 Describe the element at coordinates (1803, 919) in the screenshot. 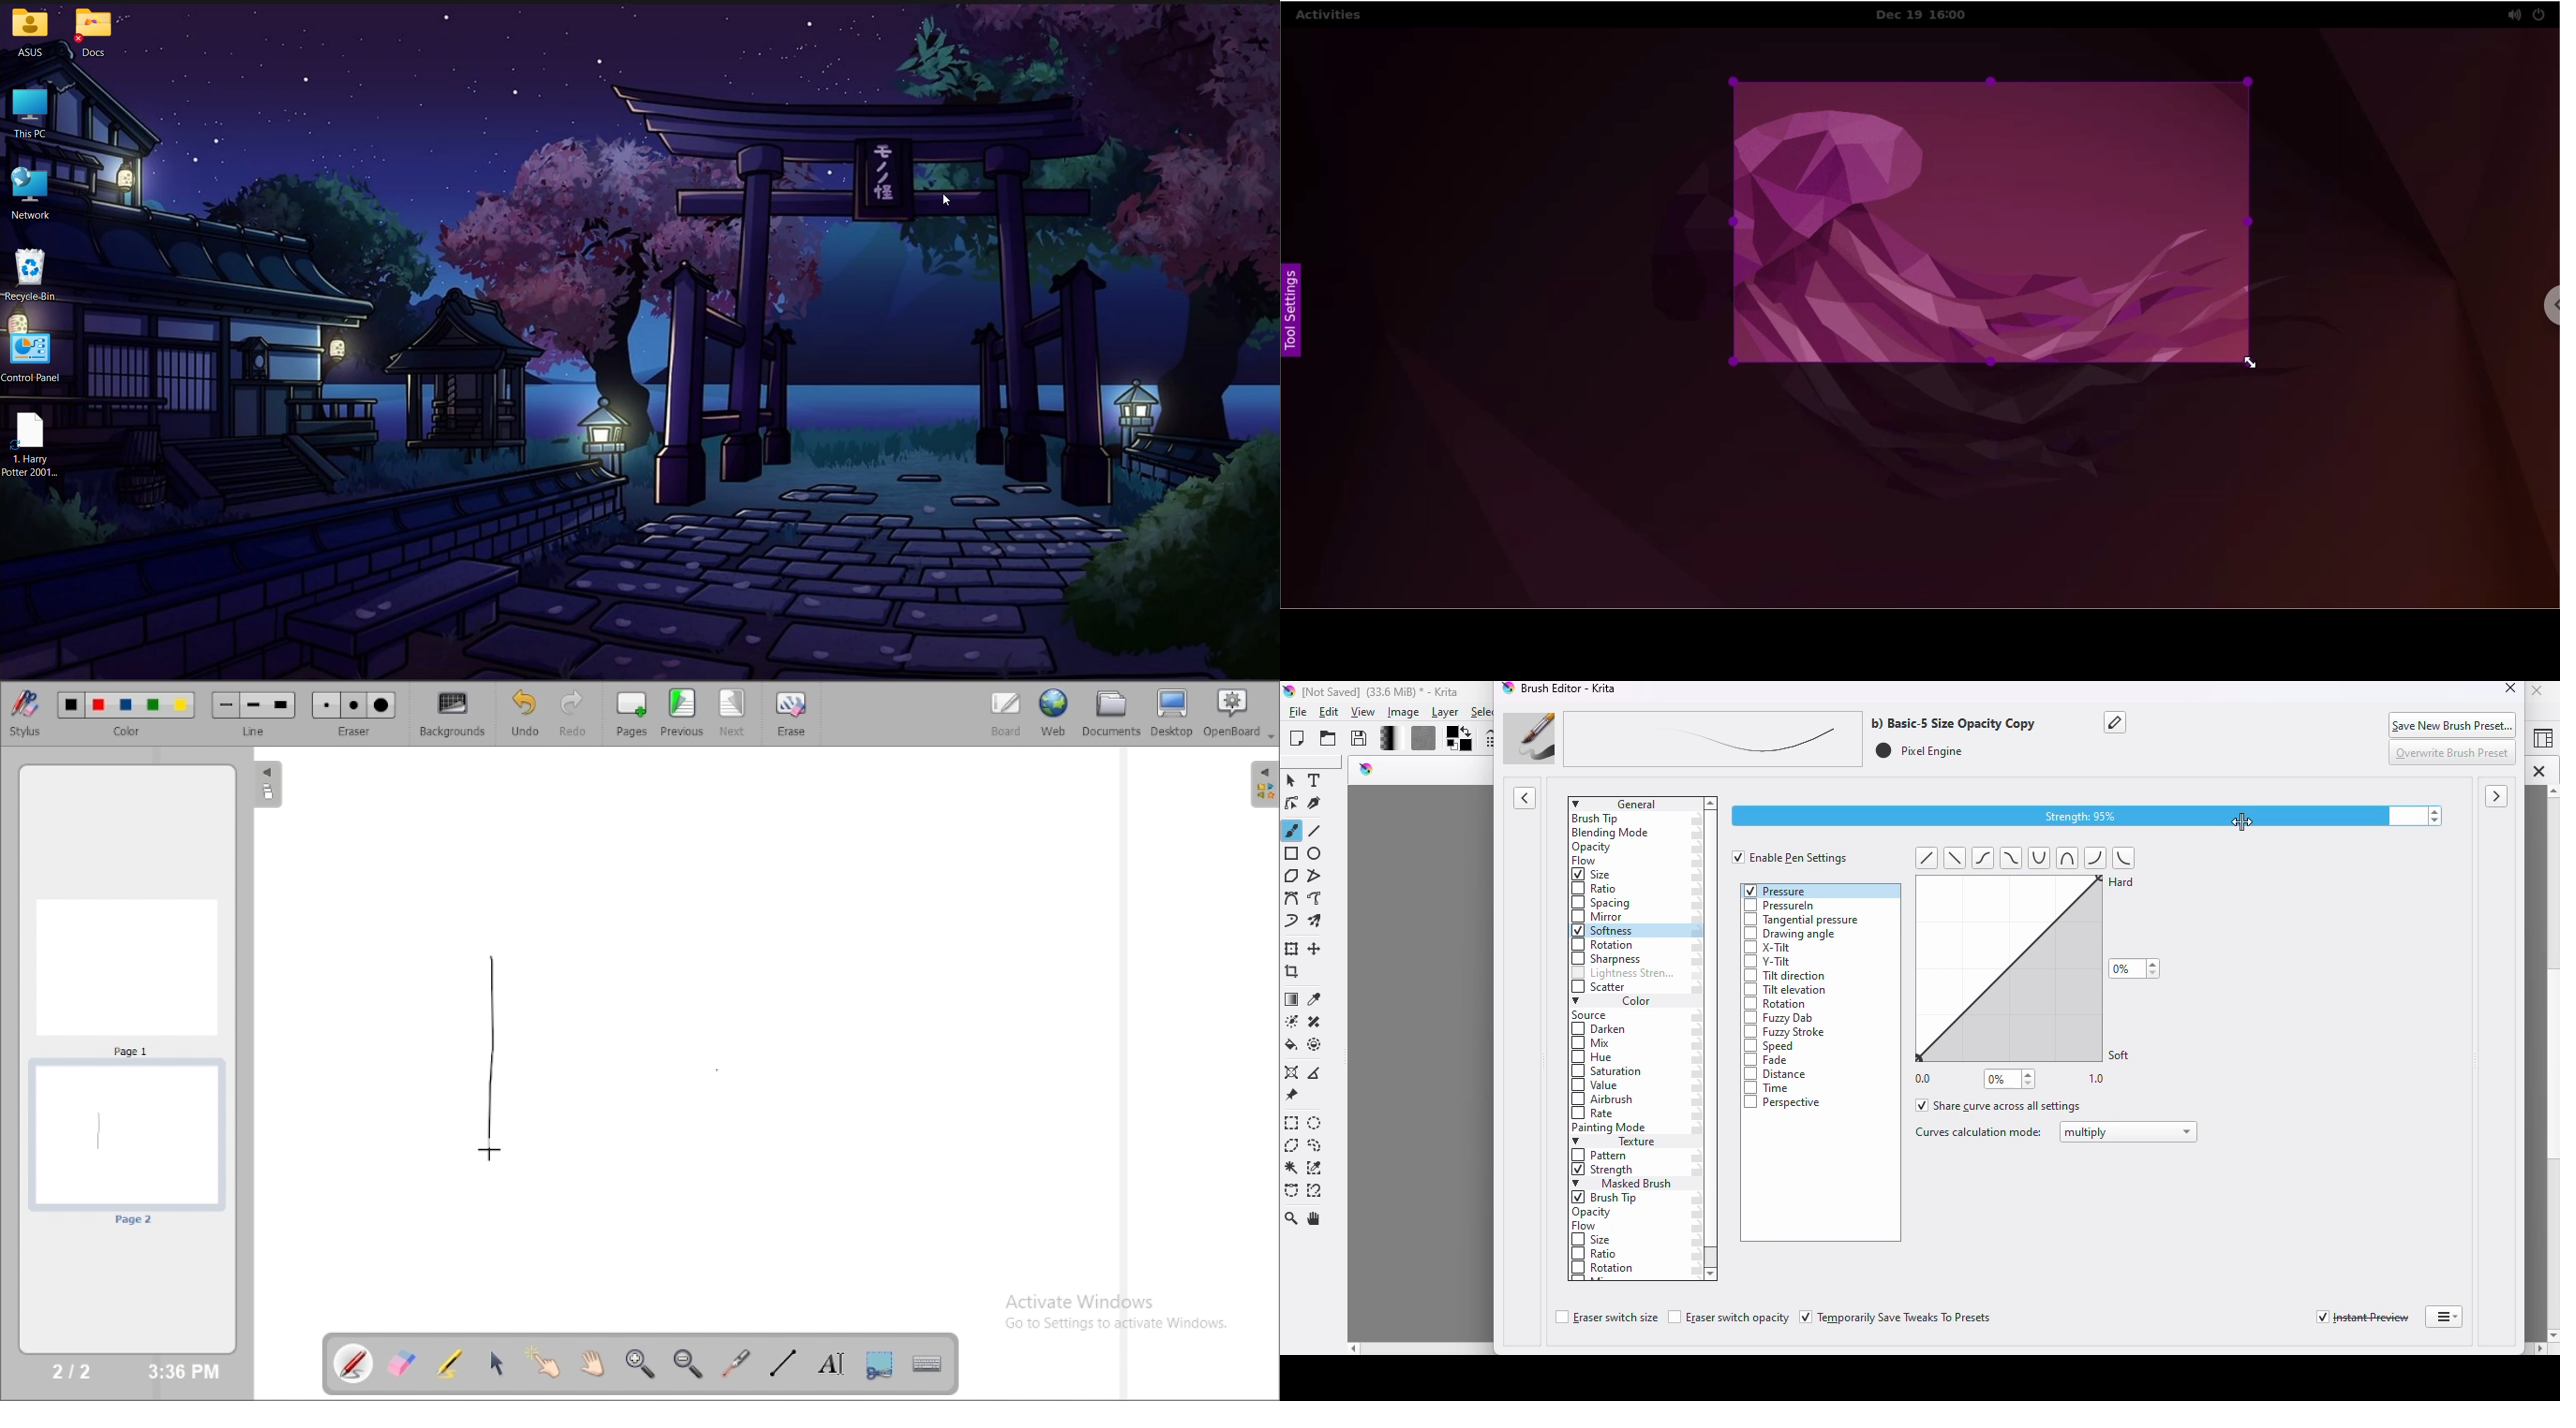

I see `tangential pressure` at that location.